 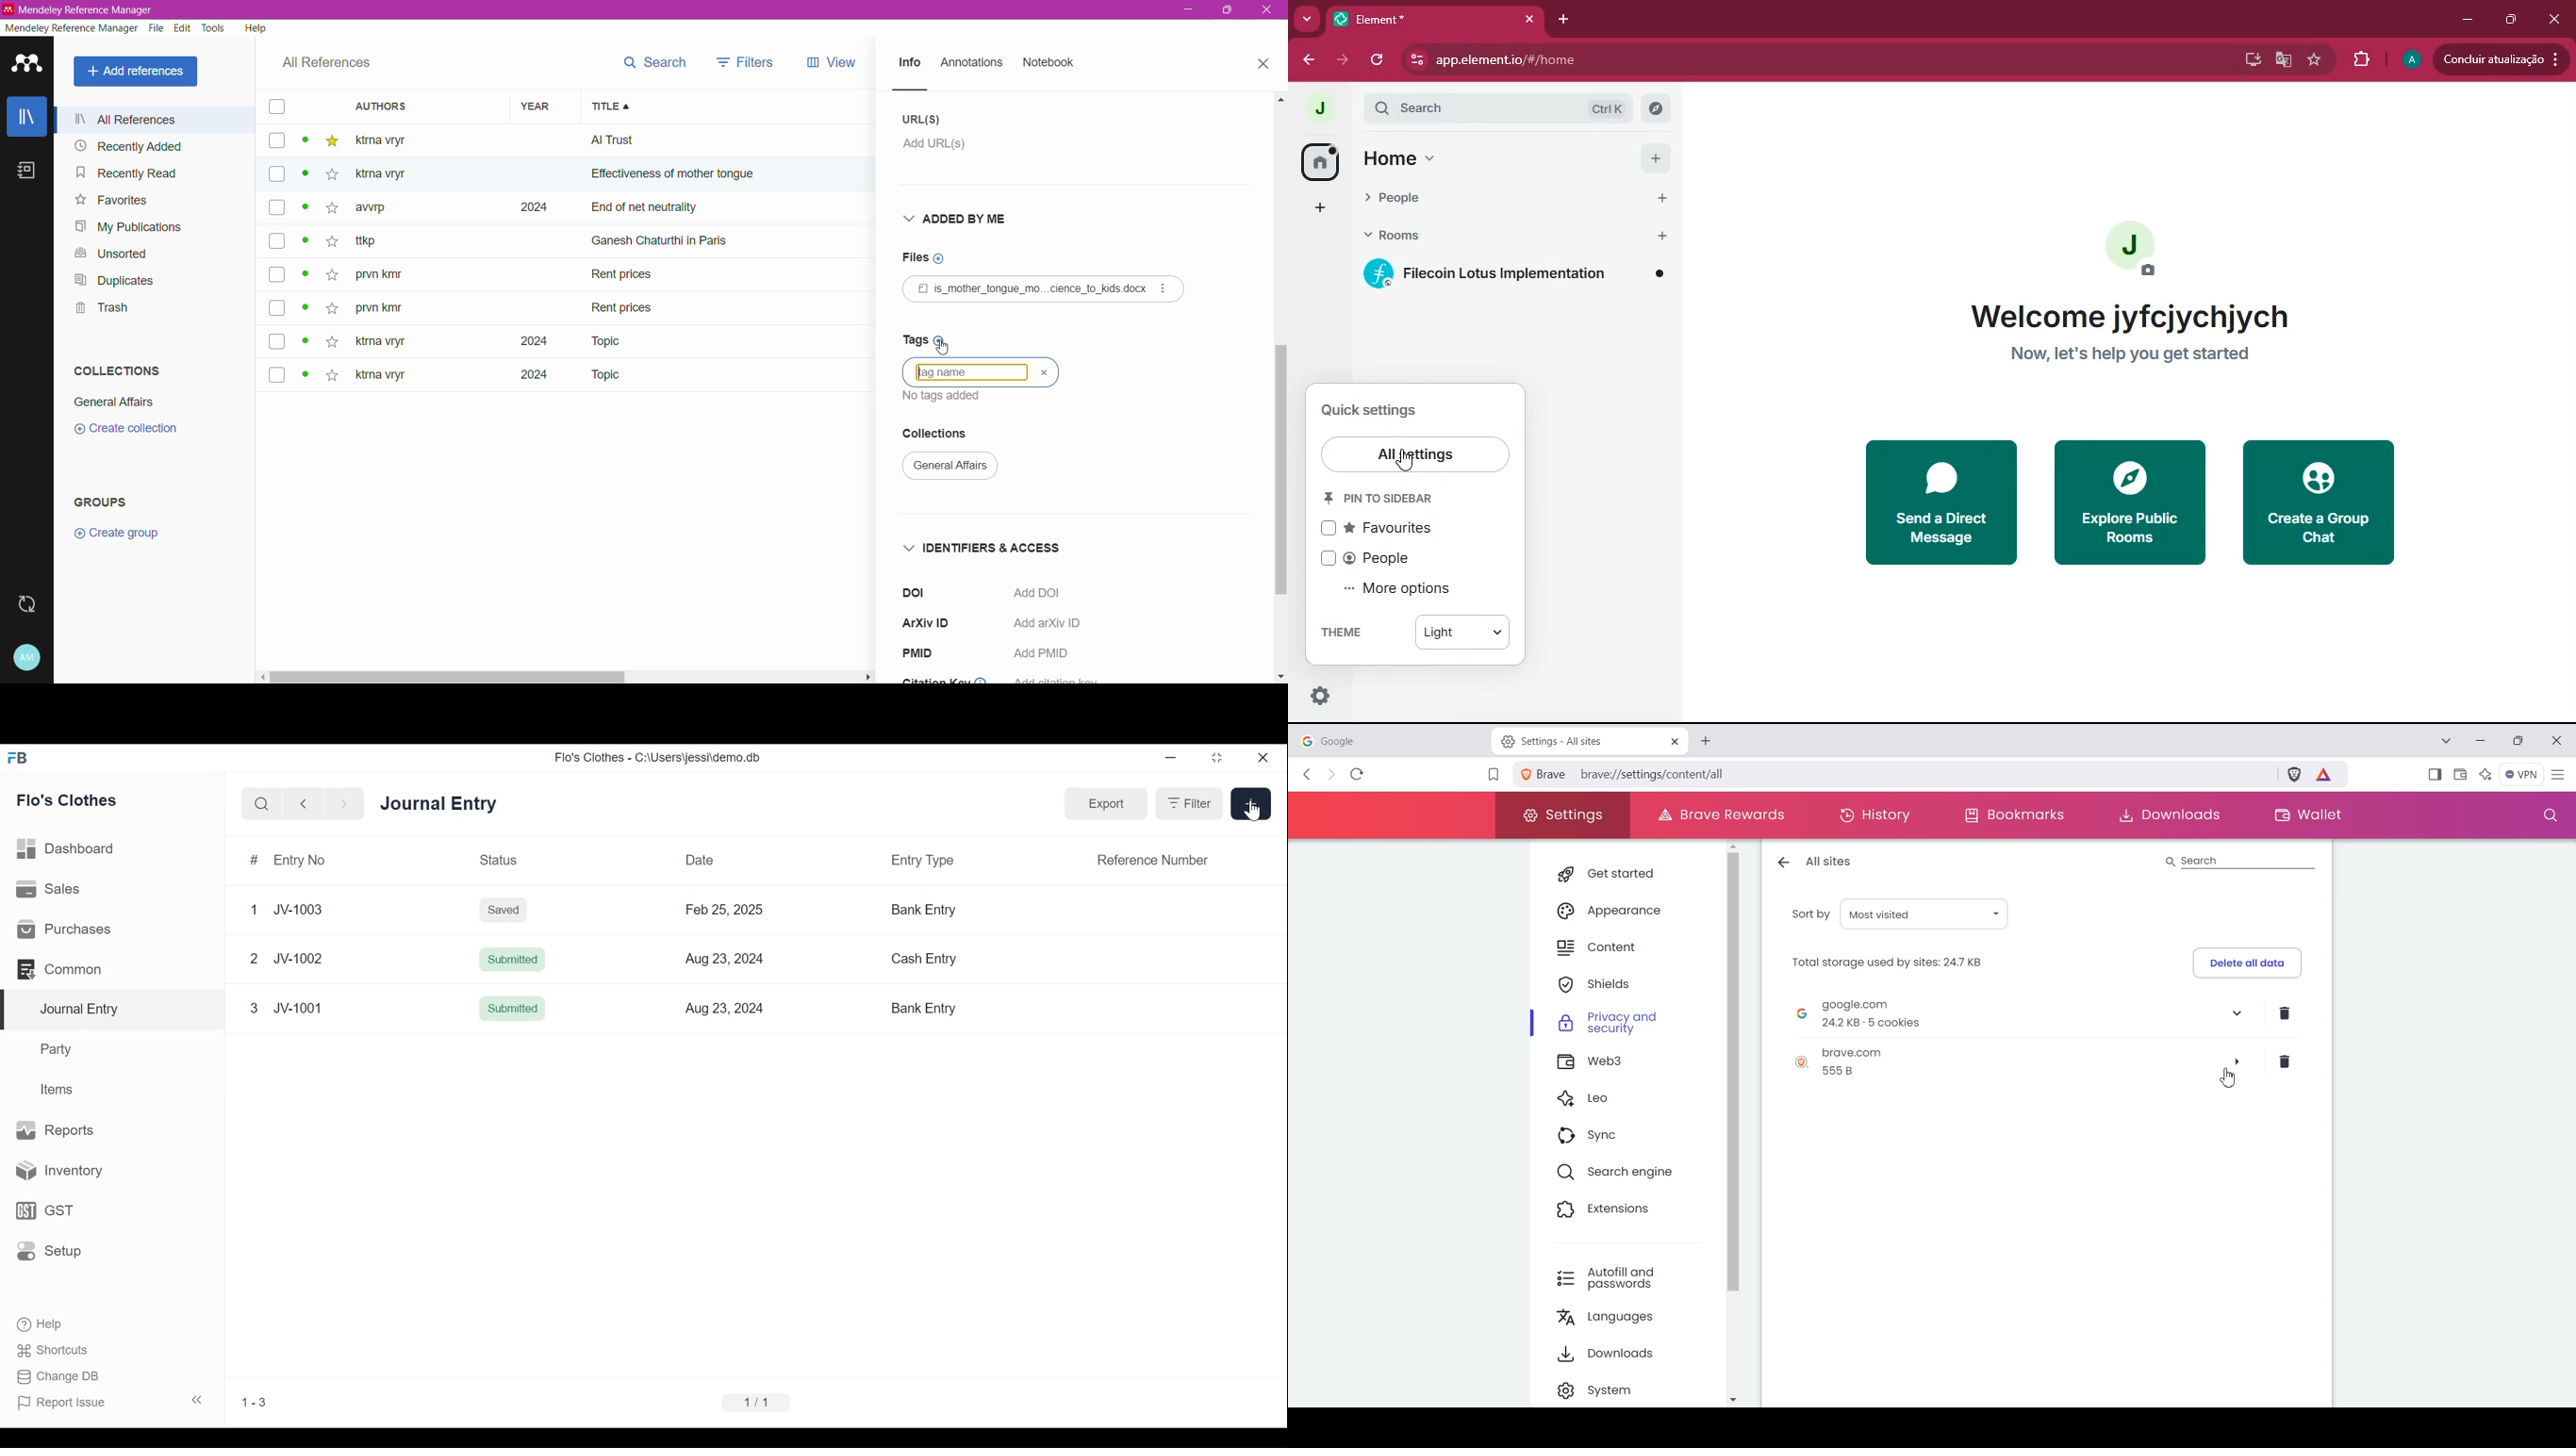 What do you see at coordinates (277, 209) in the screenshot?
I see `box` at bounding box center [277, 209].